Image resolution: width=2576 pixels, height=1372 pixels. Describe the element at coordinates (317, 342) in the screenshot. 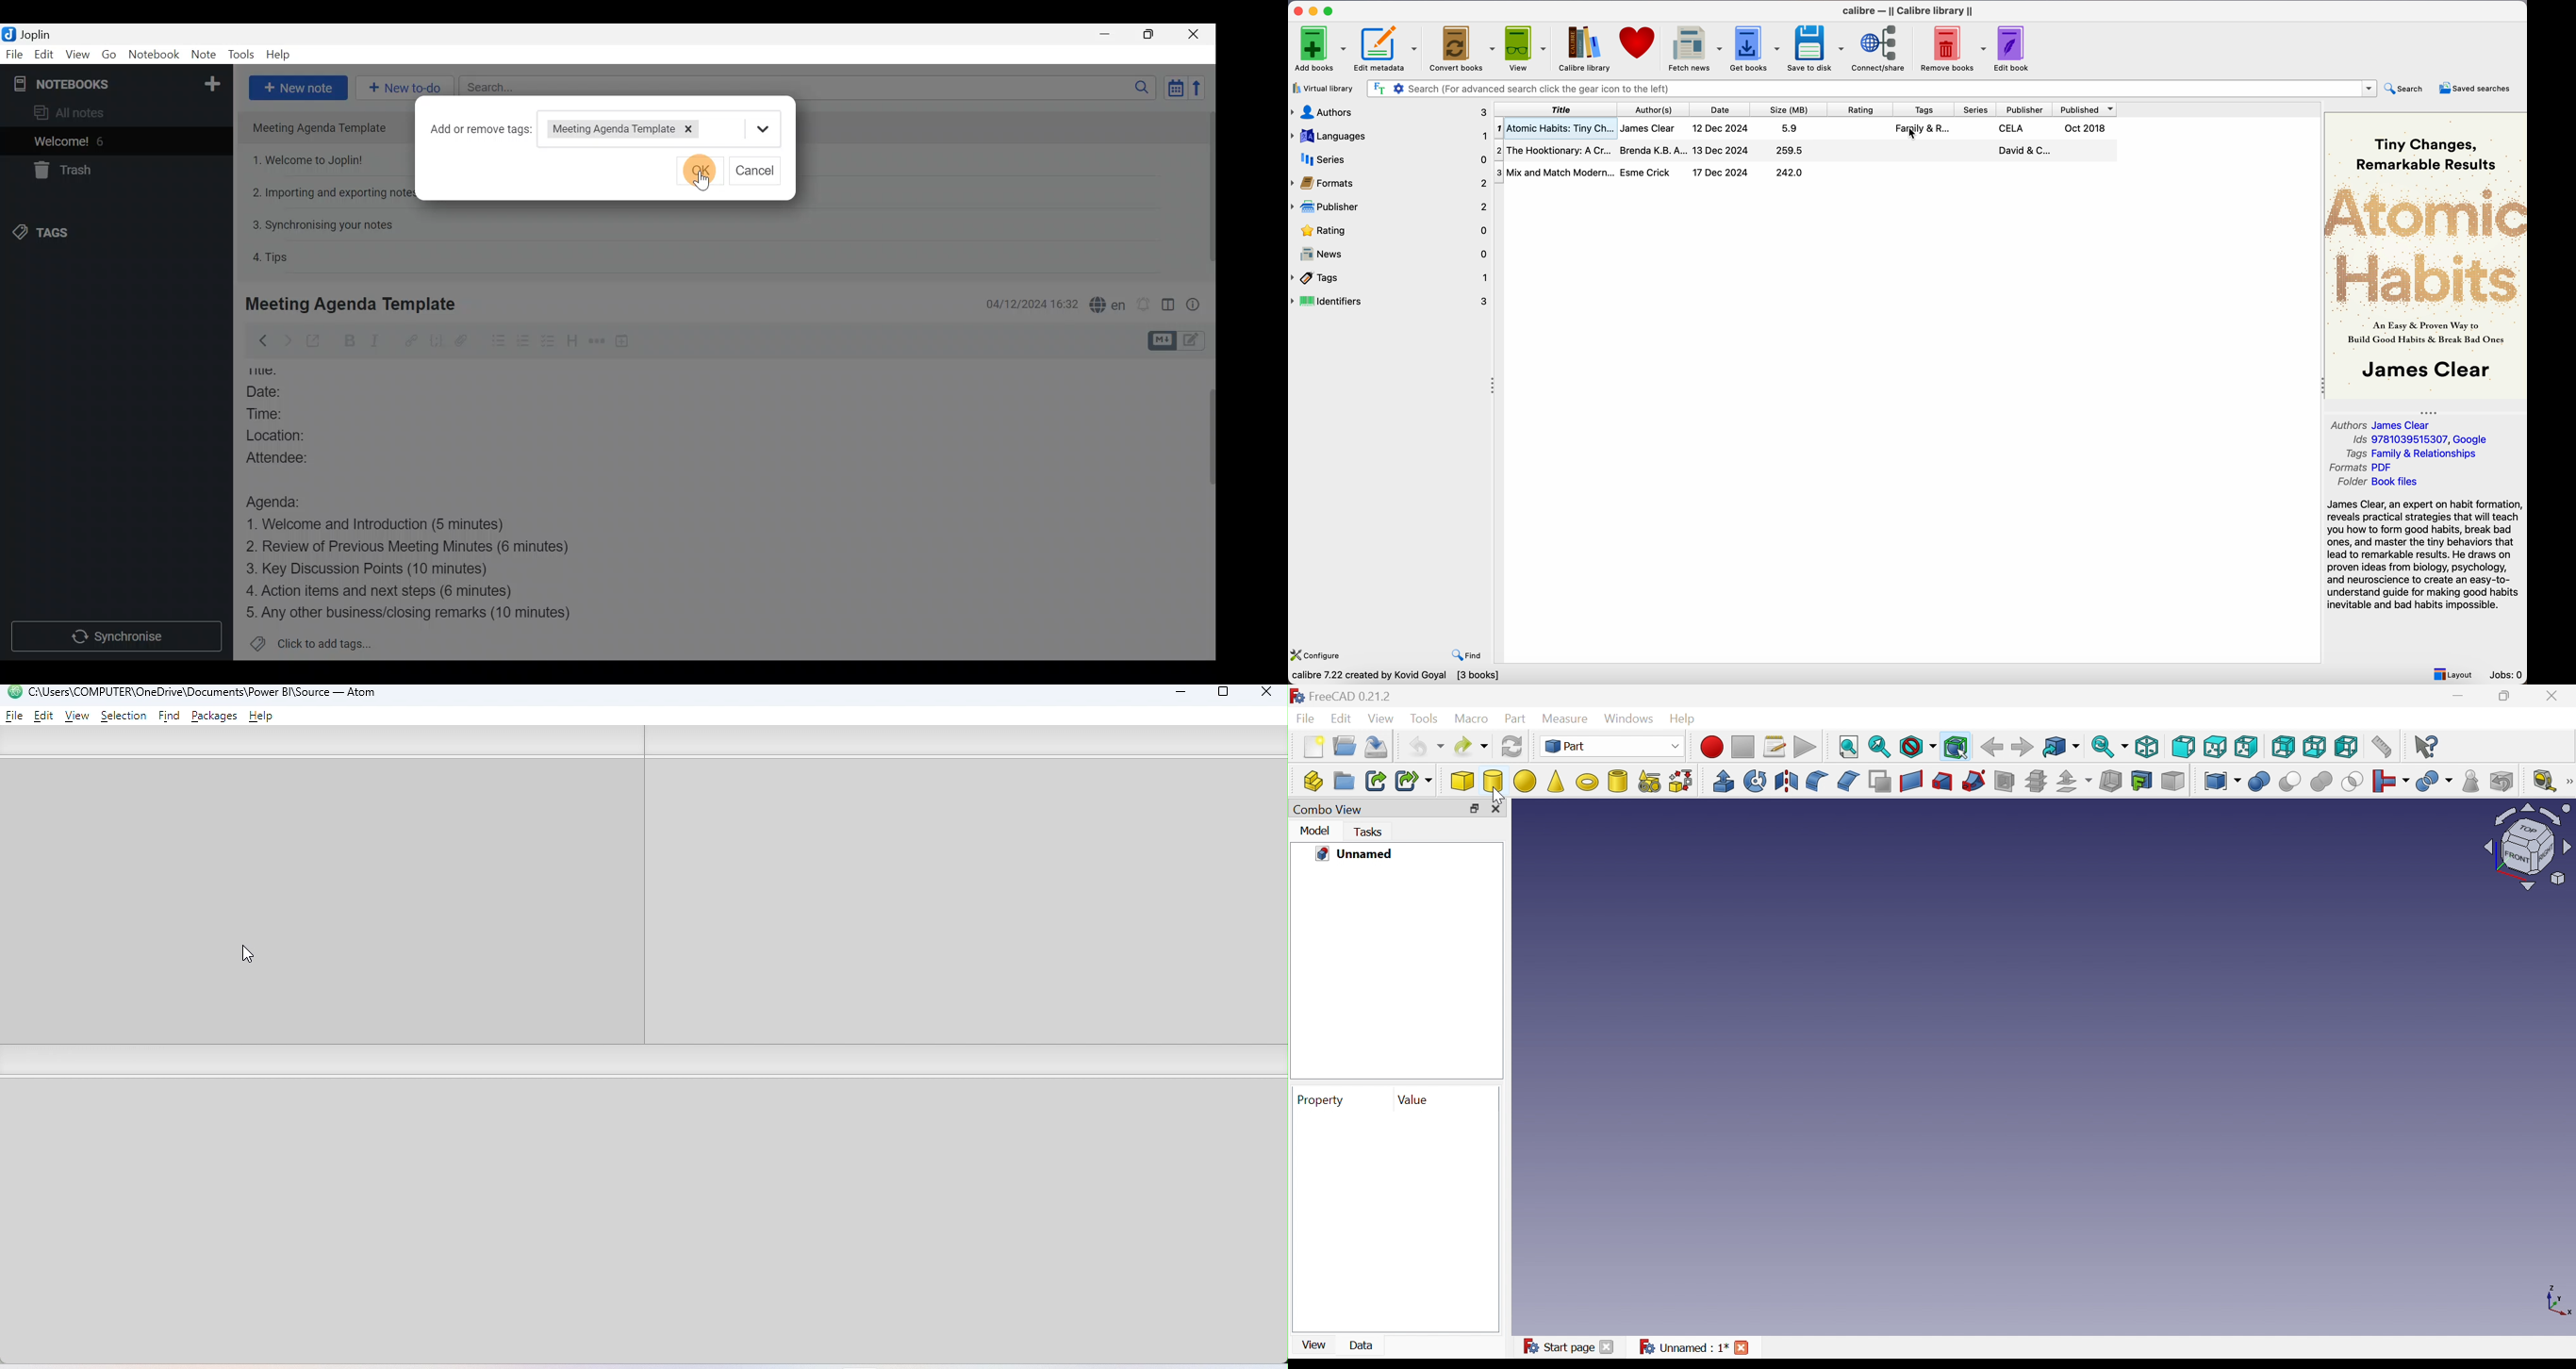

I see `Toggle external editing` at that location.